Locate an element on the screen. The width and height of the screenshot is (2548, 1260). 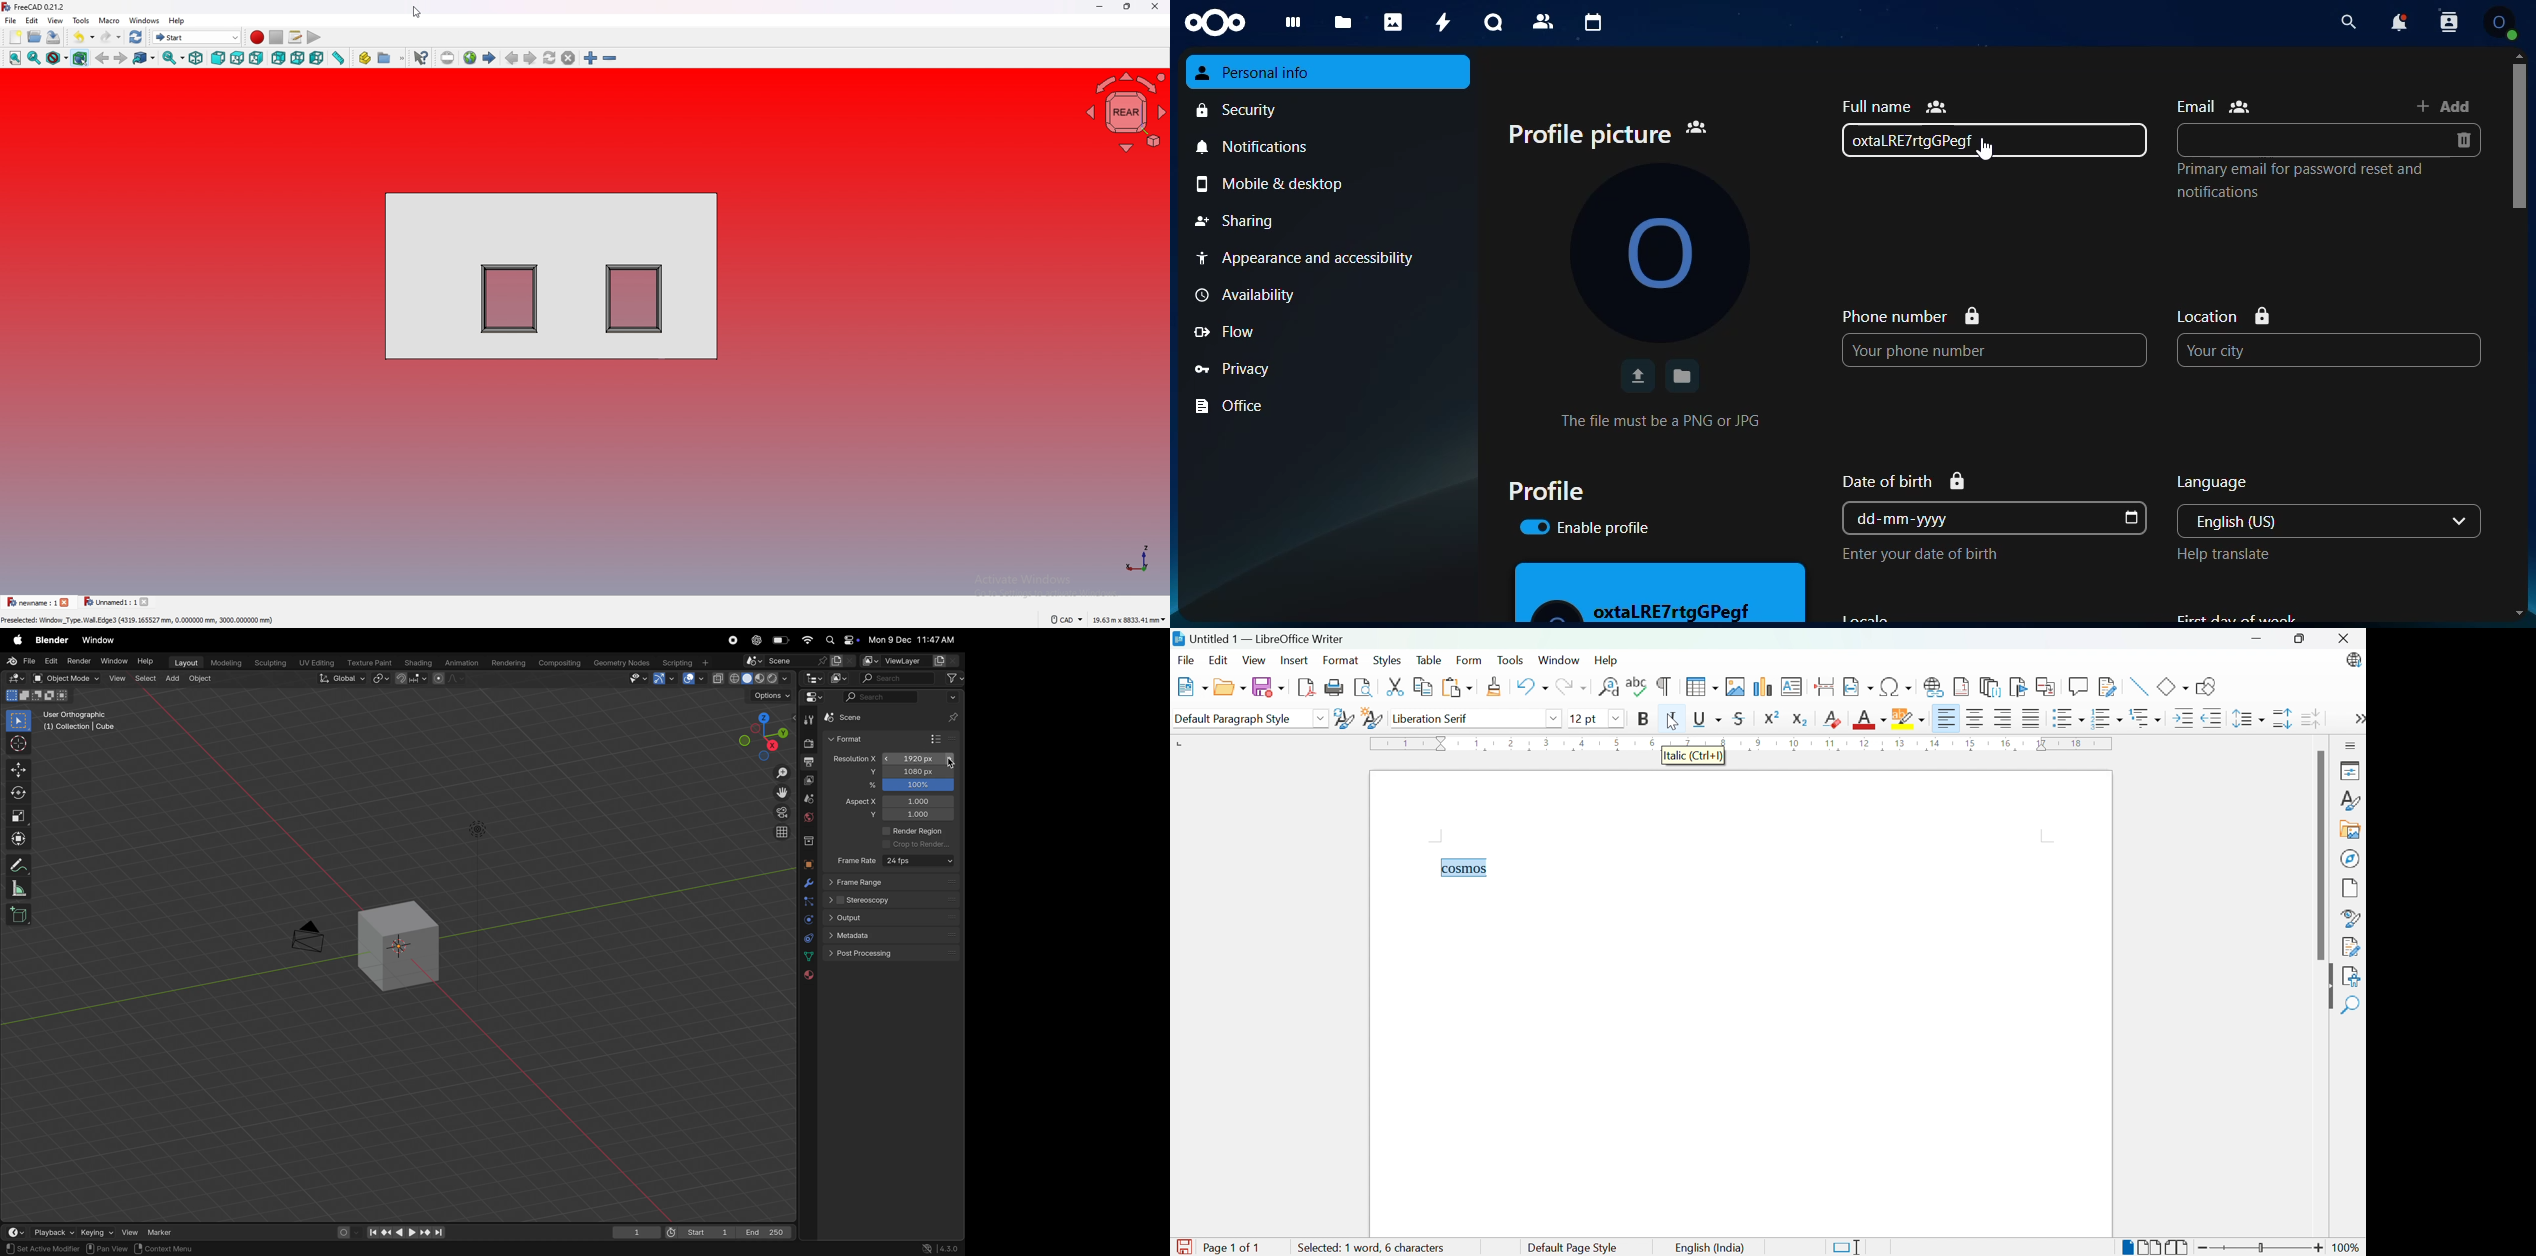
Untitled 1 - LibreOffice Writer is located at coordinates (1257, 638).